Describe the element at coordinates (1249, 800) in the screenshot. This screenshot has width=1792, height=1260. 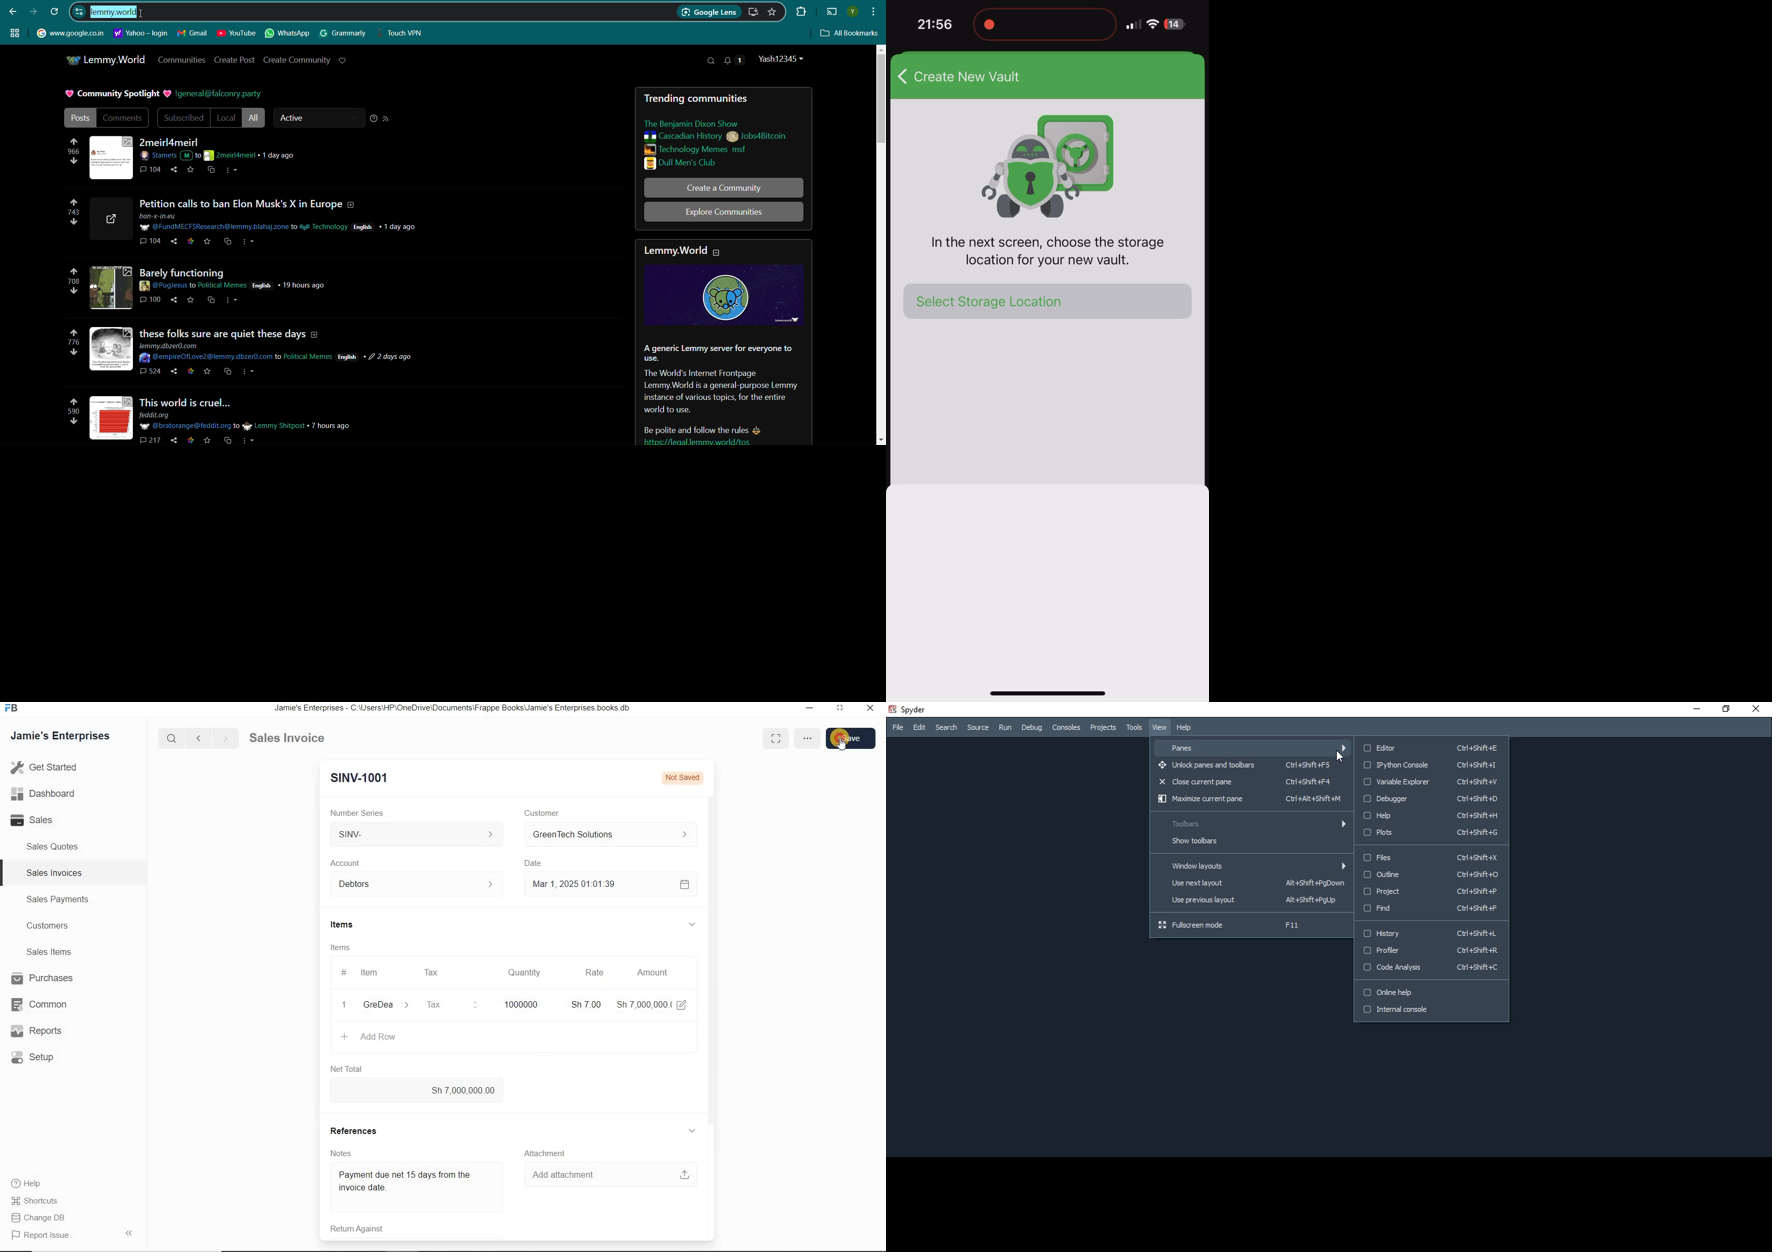
I see `maximise current pane` at that location.